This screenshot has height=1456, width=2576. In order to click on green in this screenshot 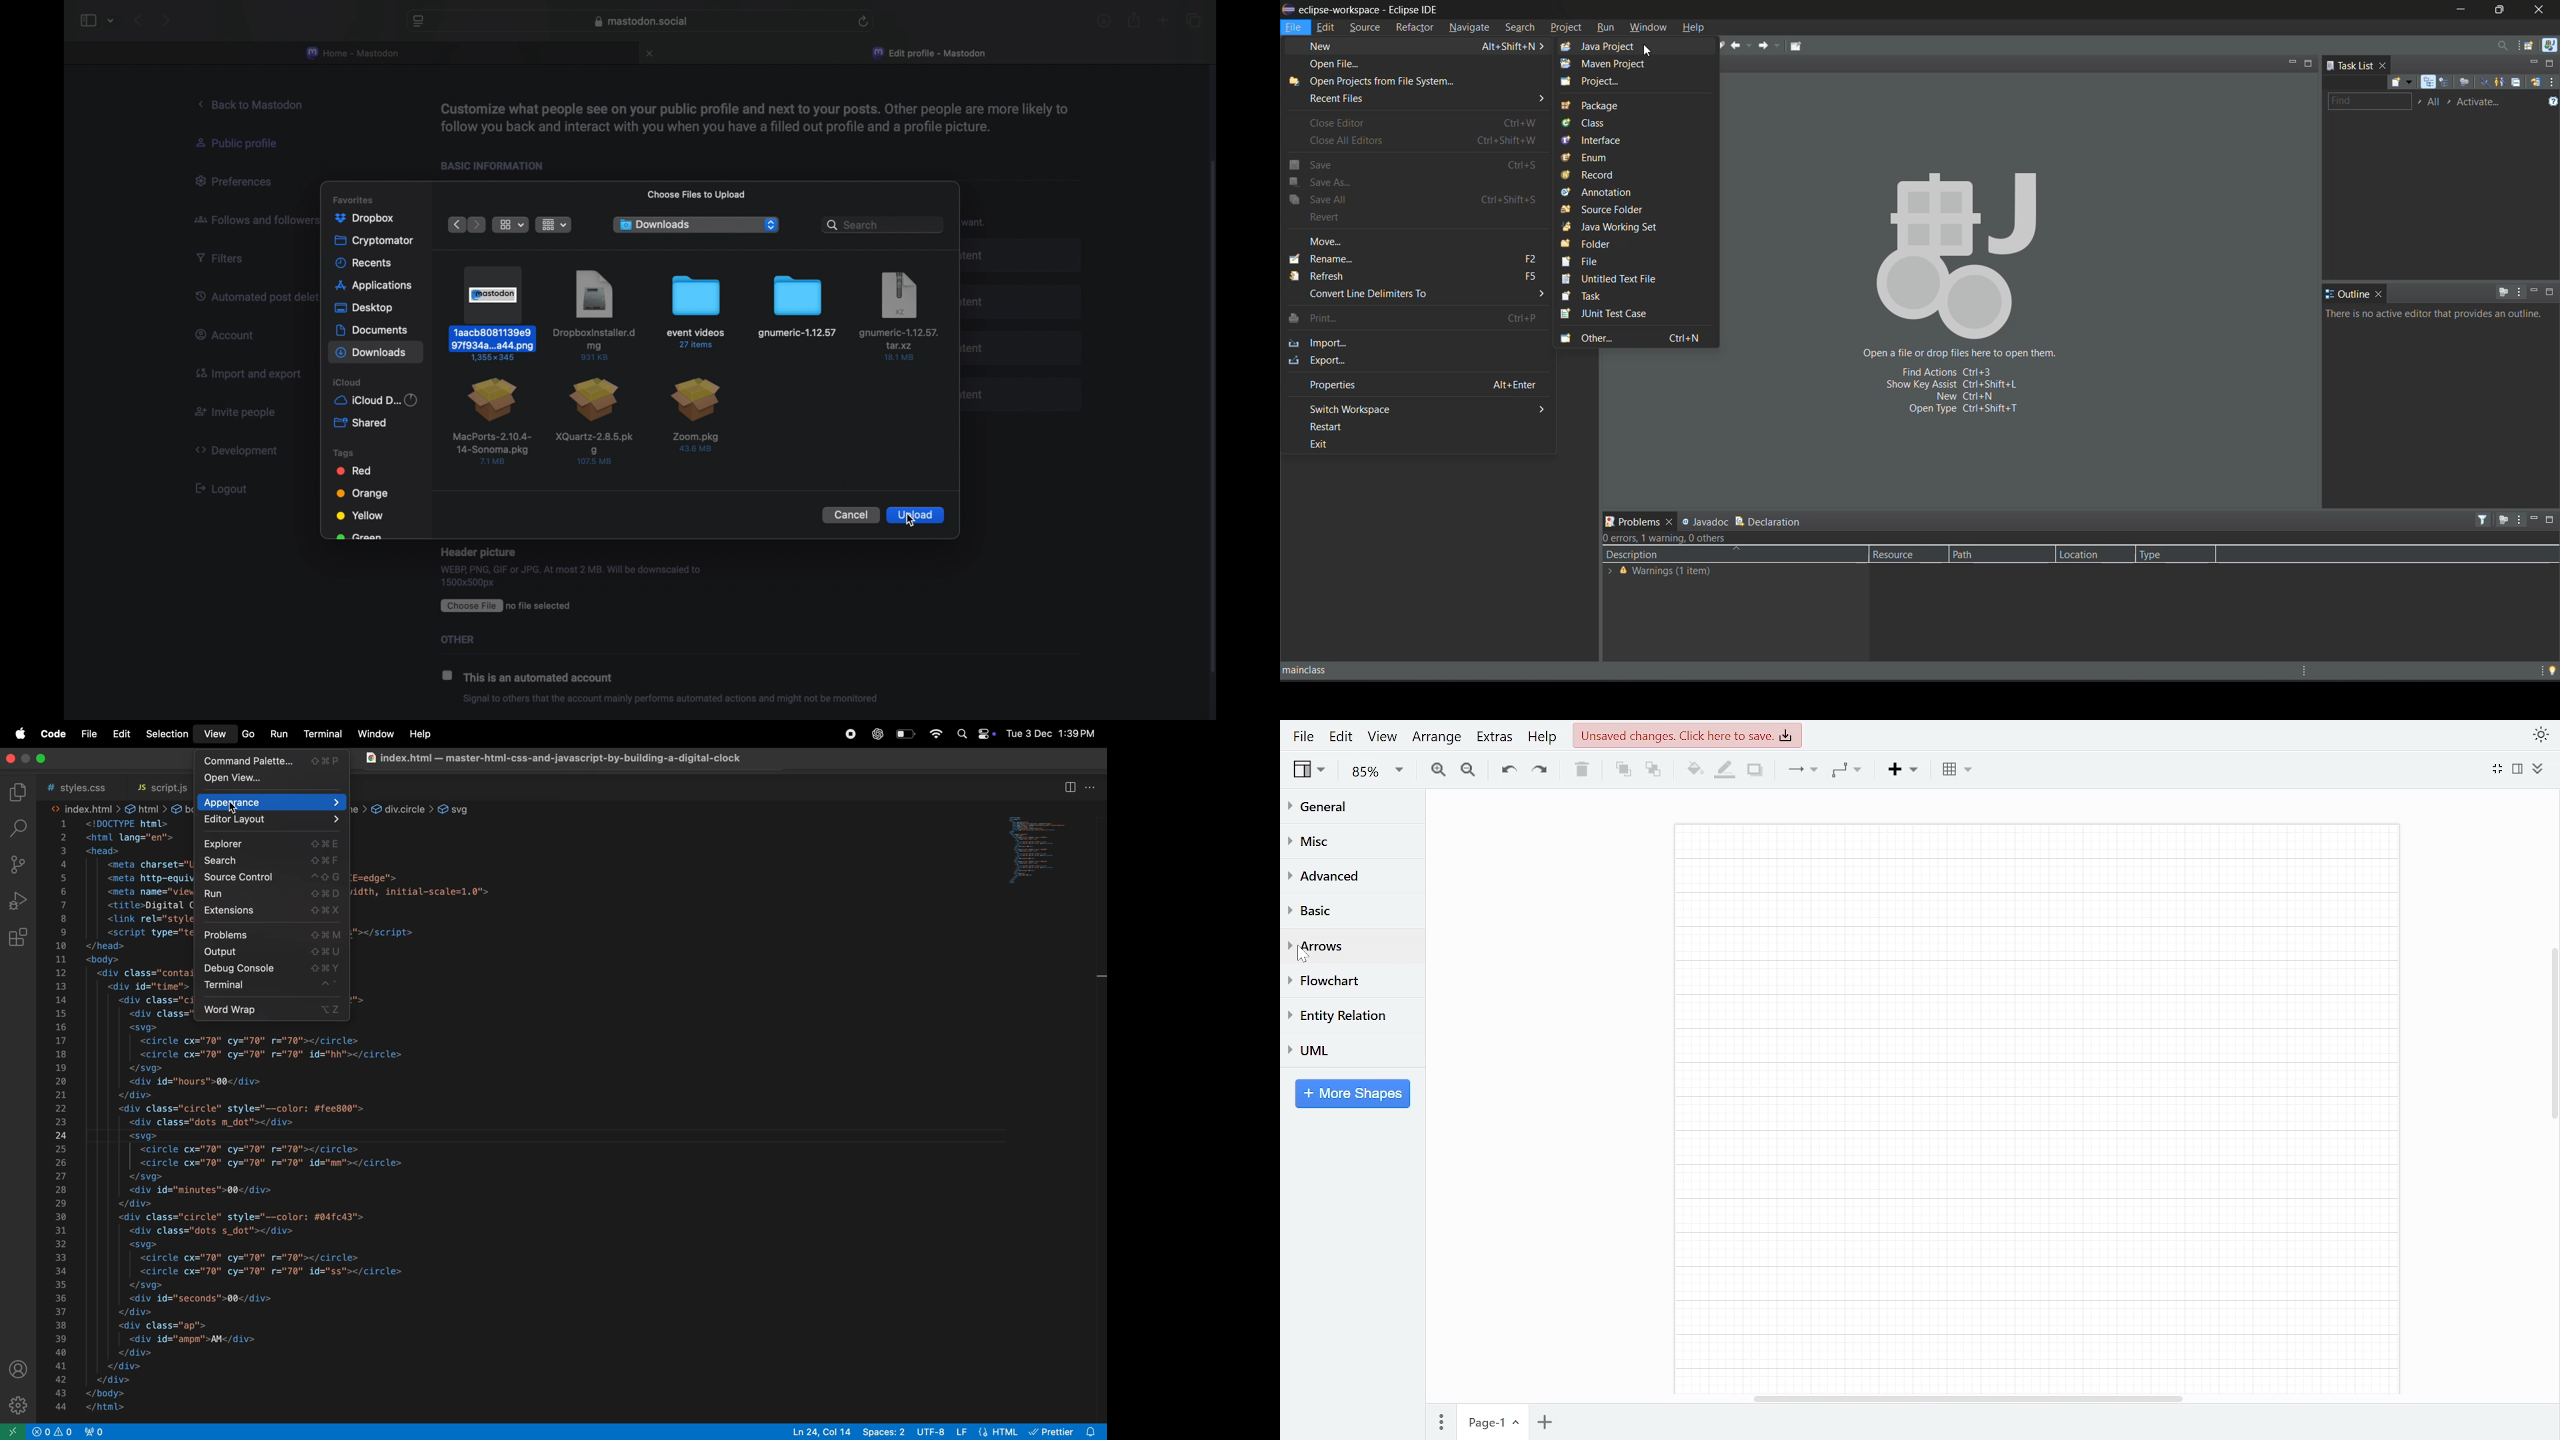, I will do `click(359, 537)`.